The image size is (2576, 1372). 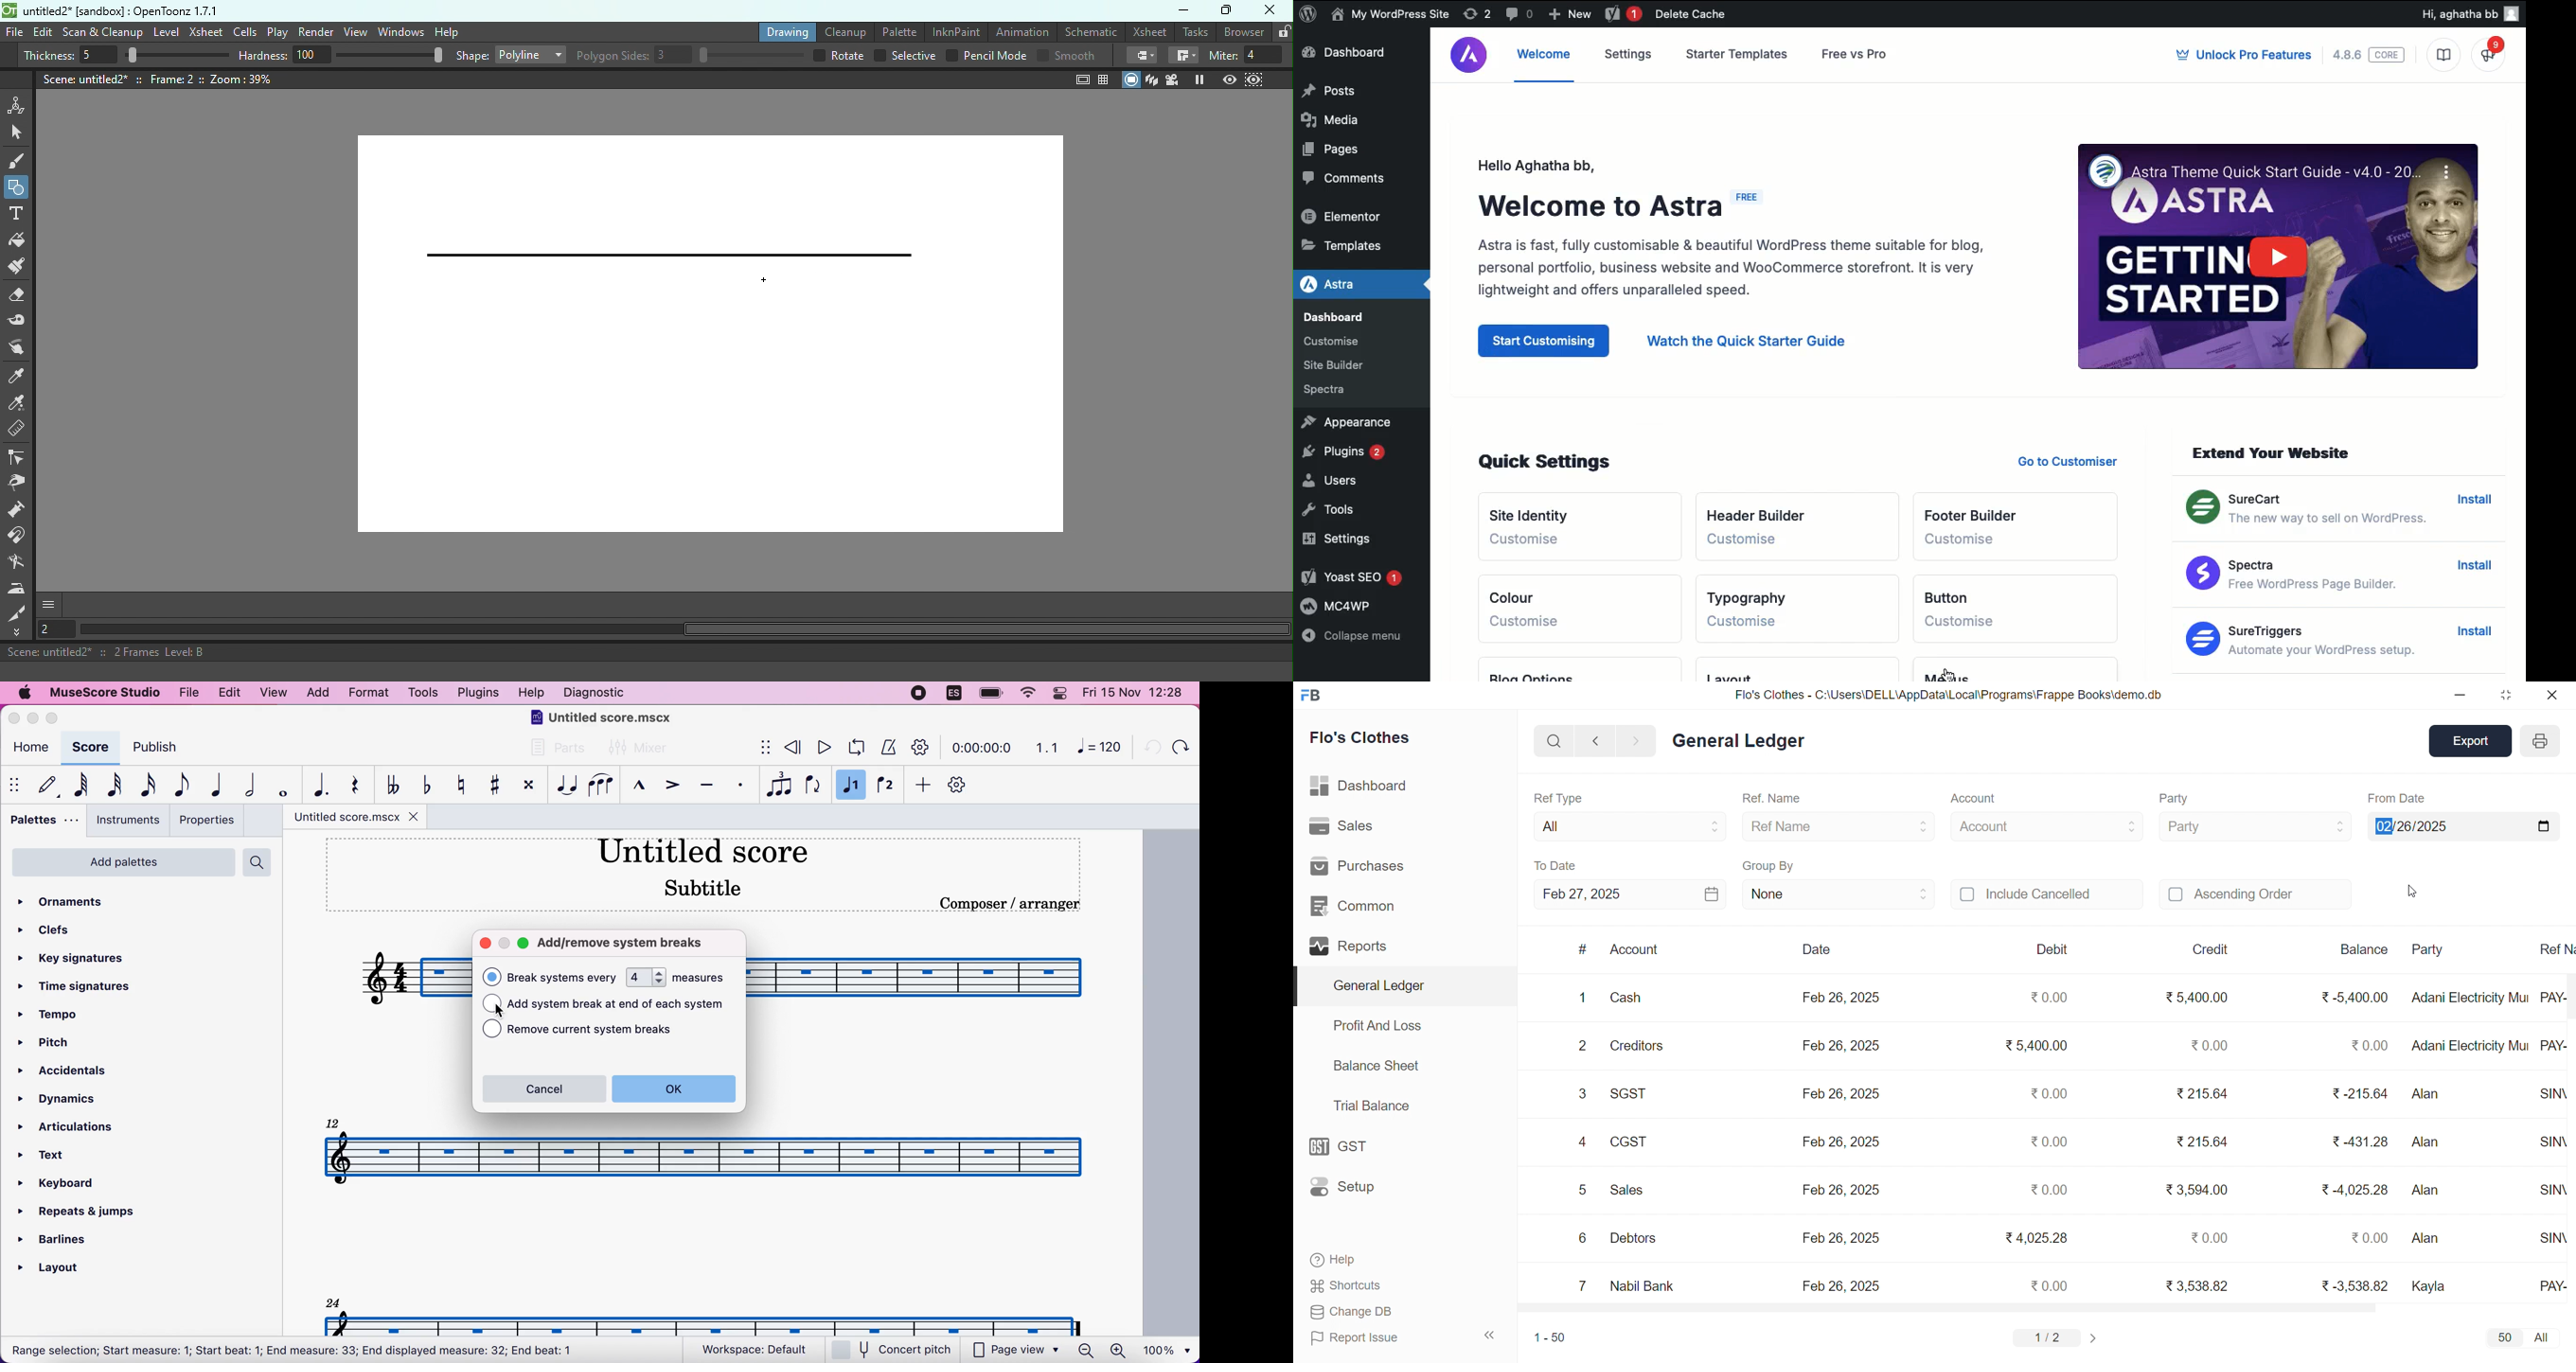 I want to click on add palettes, so click(x=121, y=866).